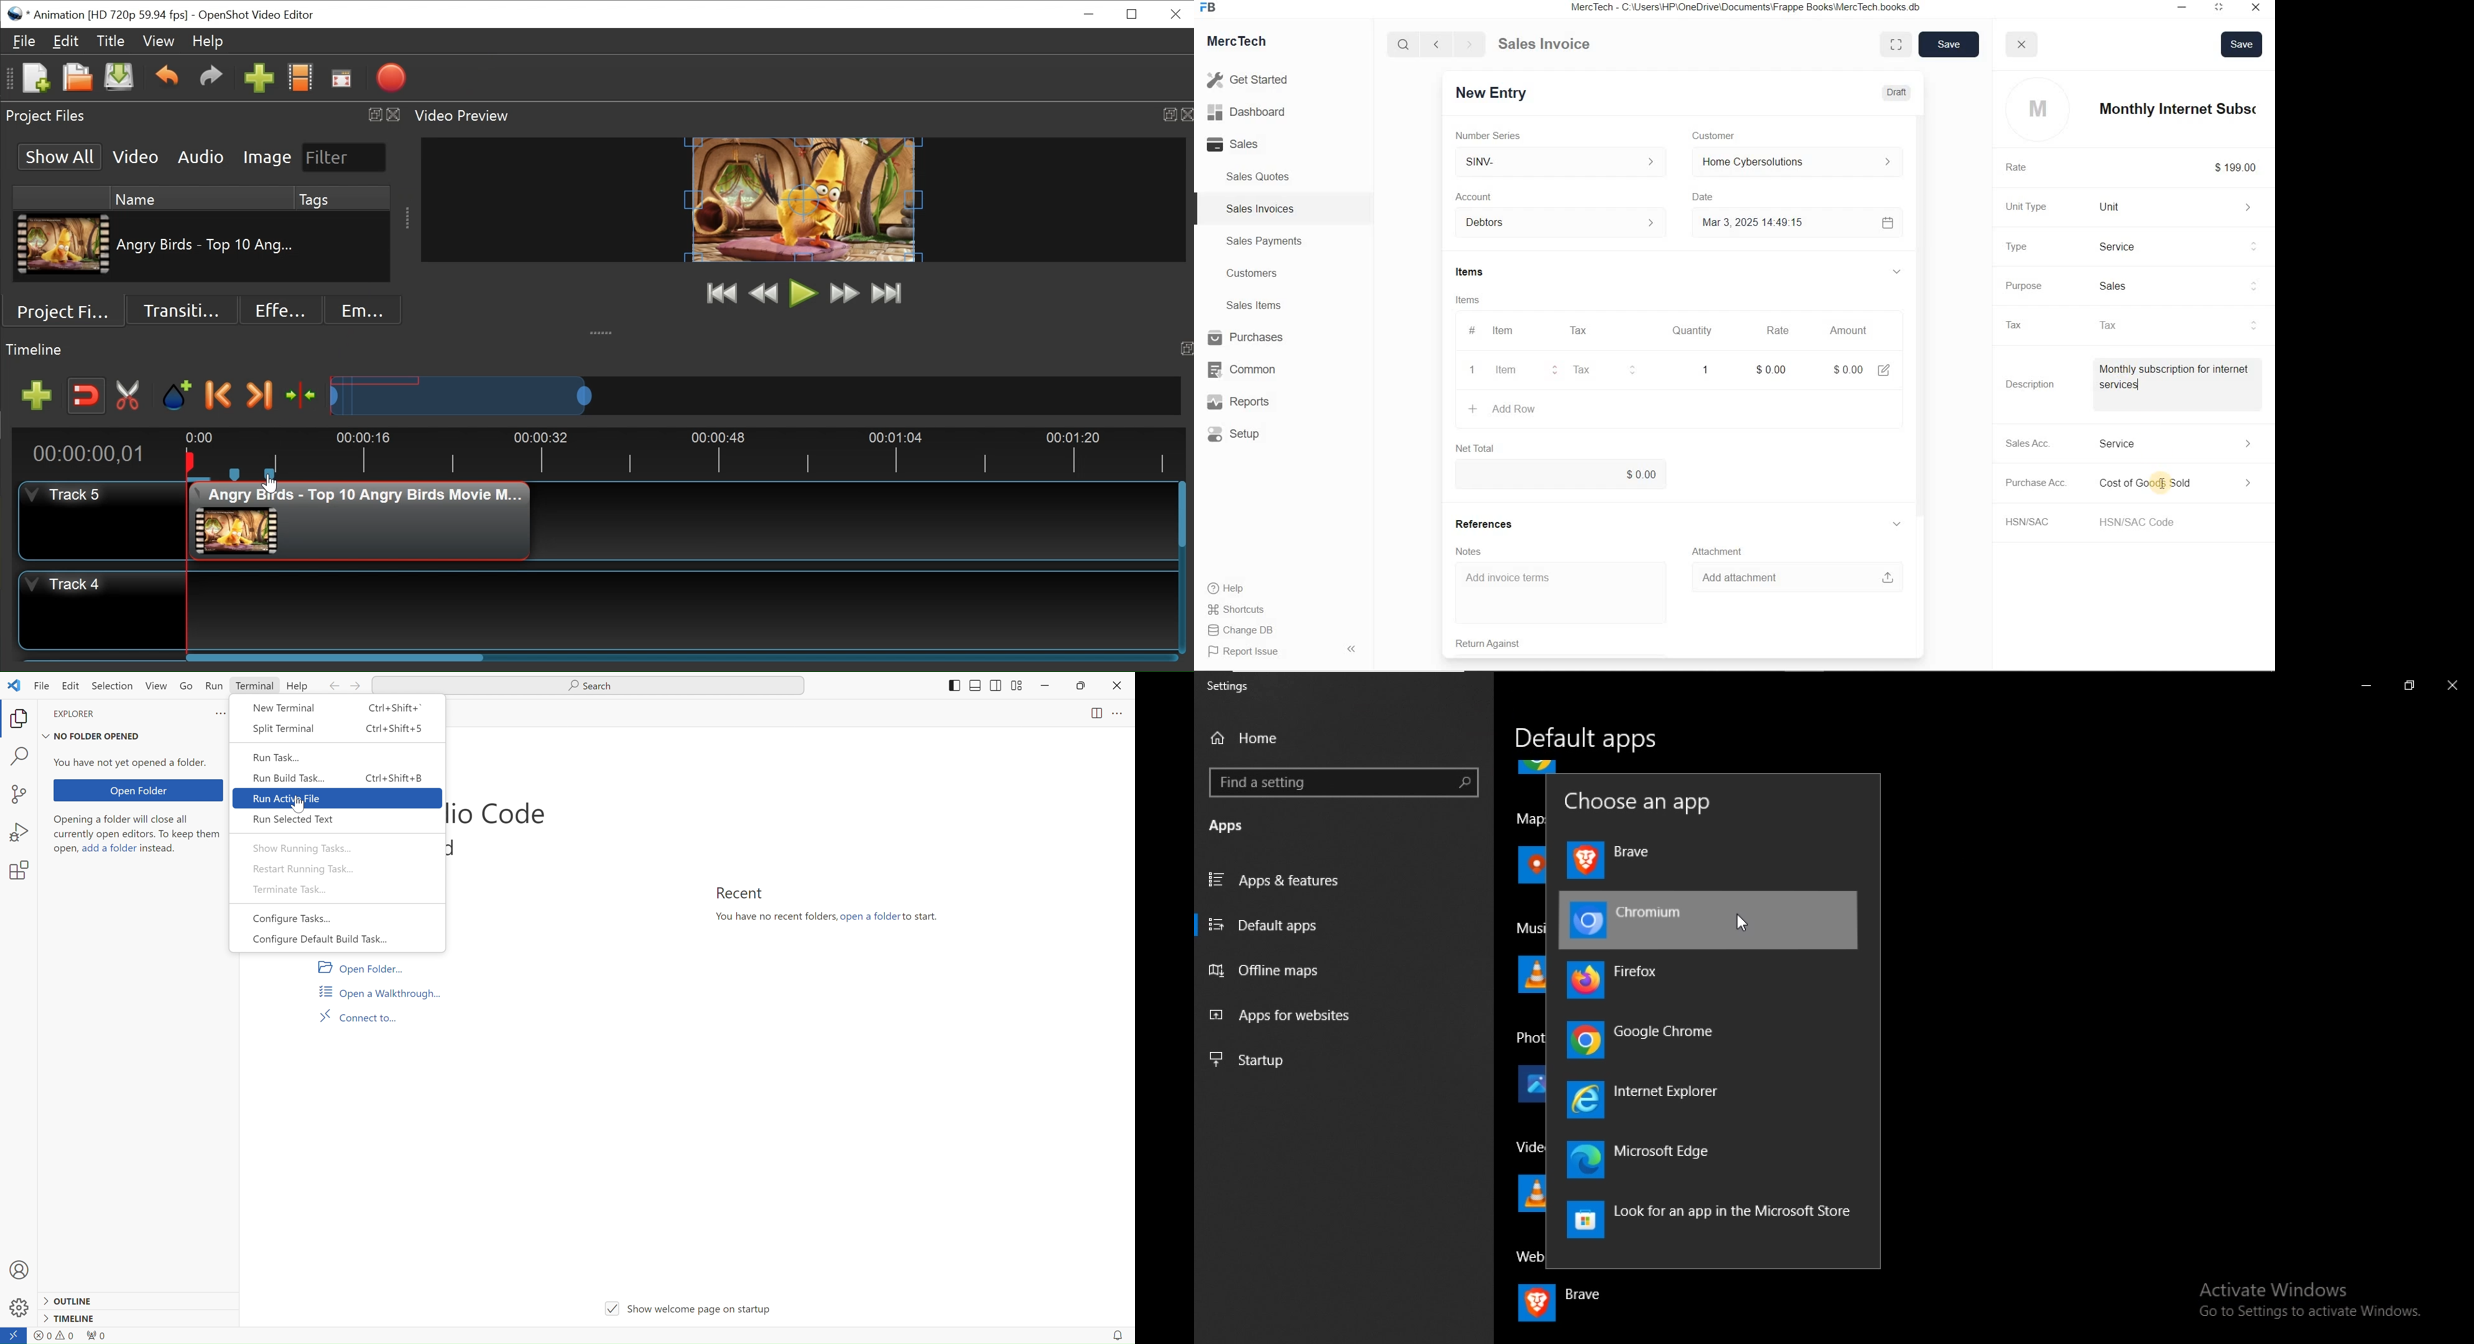 The width and height of the screenshot is (2492, 1344). Describe the element at coordinates (339, 778) in the screenshot. I see `run build task` at that location.